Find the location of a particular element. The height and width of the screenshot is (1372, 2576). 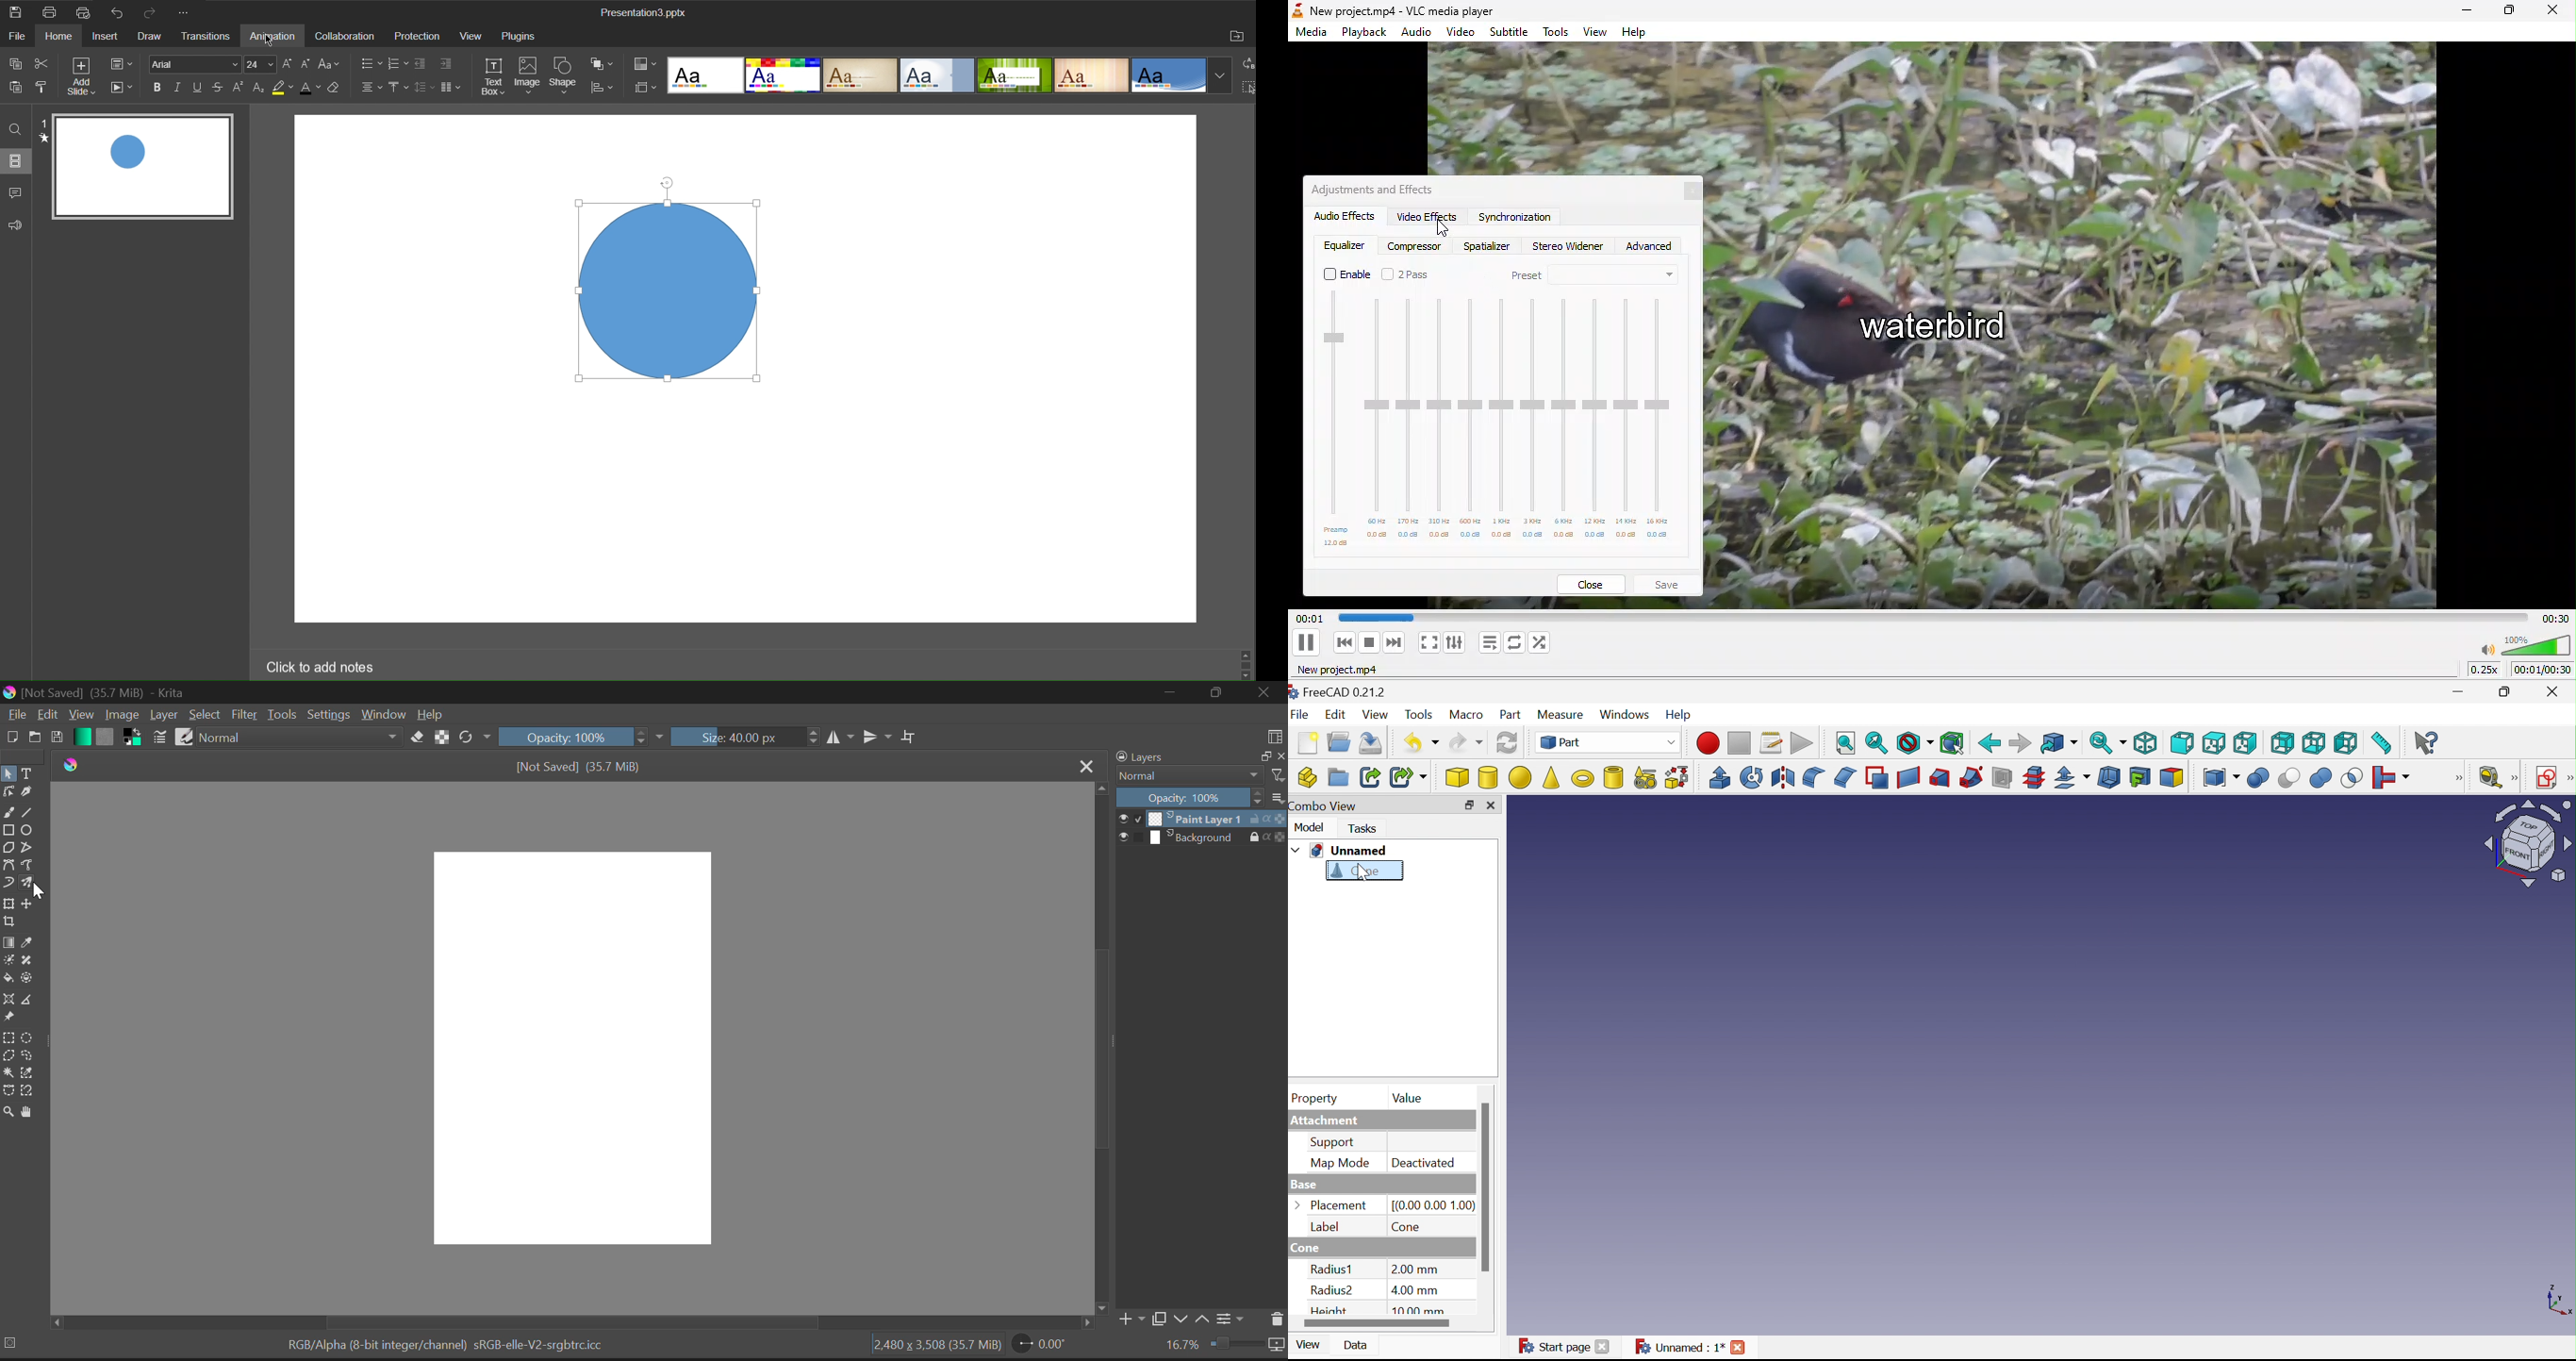

 is located at coordinates (56, 1320).